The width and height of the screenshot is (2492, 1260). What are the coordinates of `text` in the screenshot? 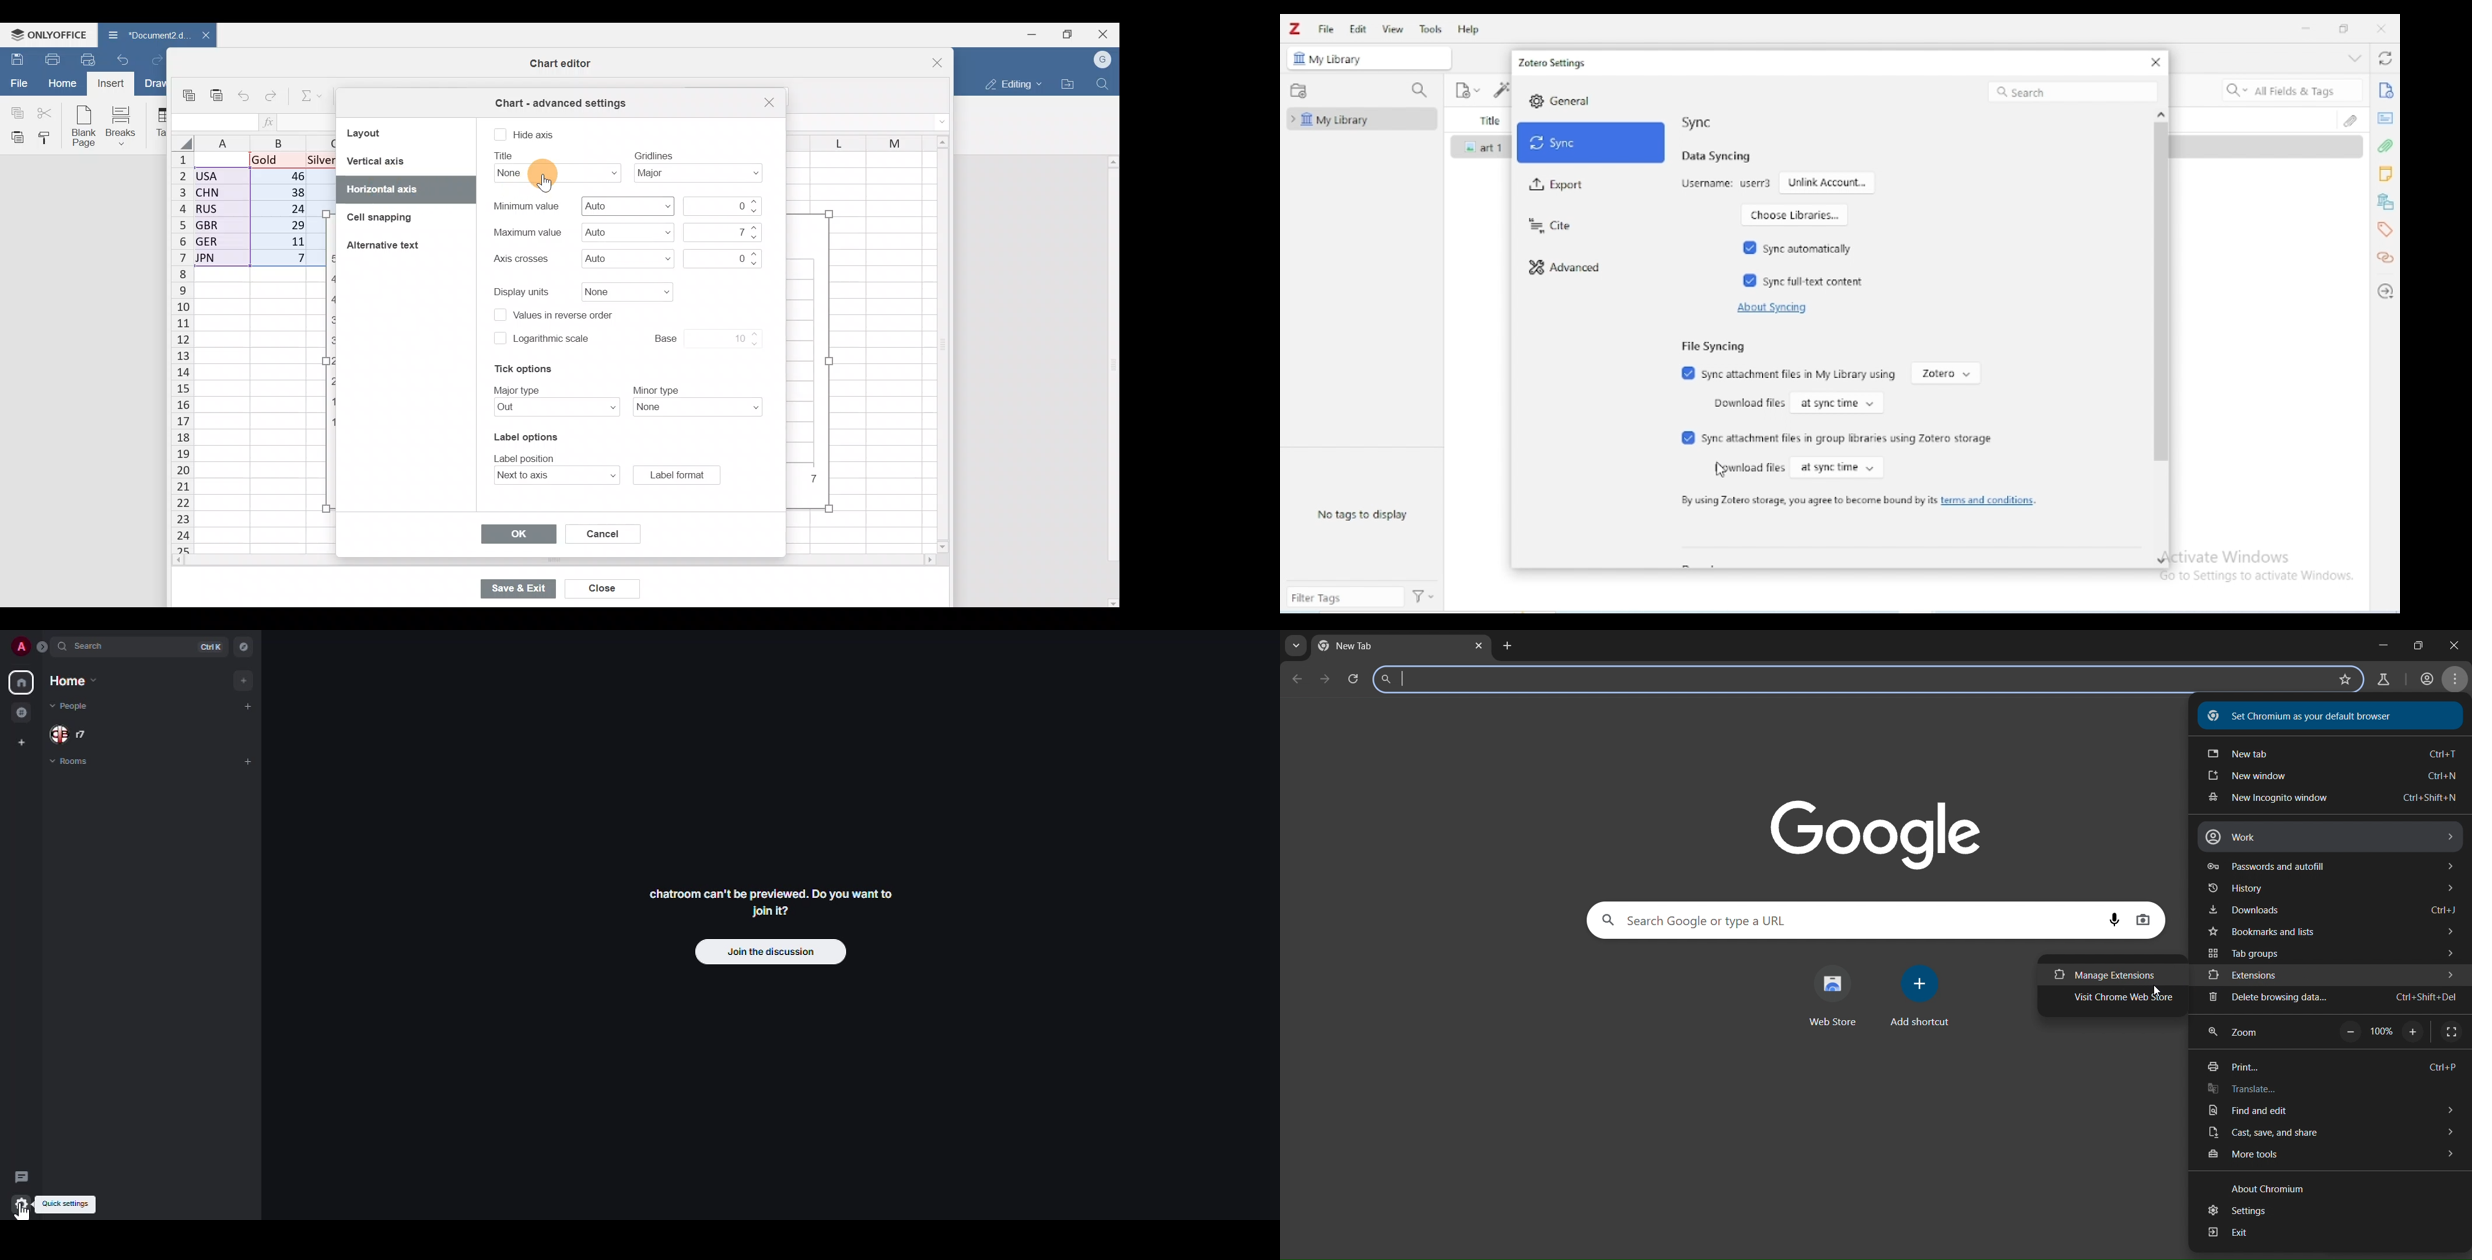 It's located at (506, 156).